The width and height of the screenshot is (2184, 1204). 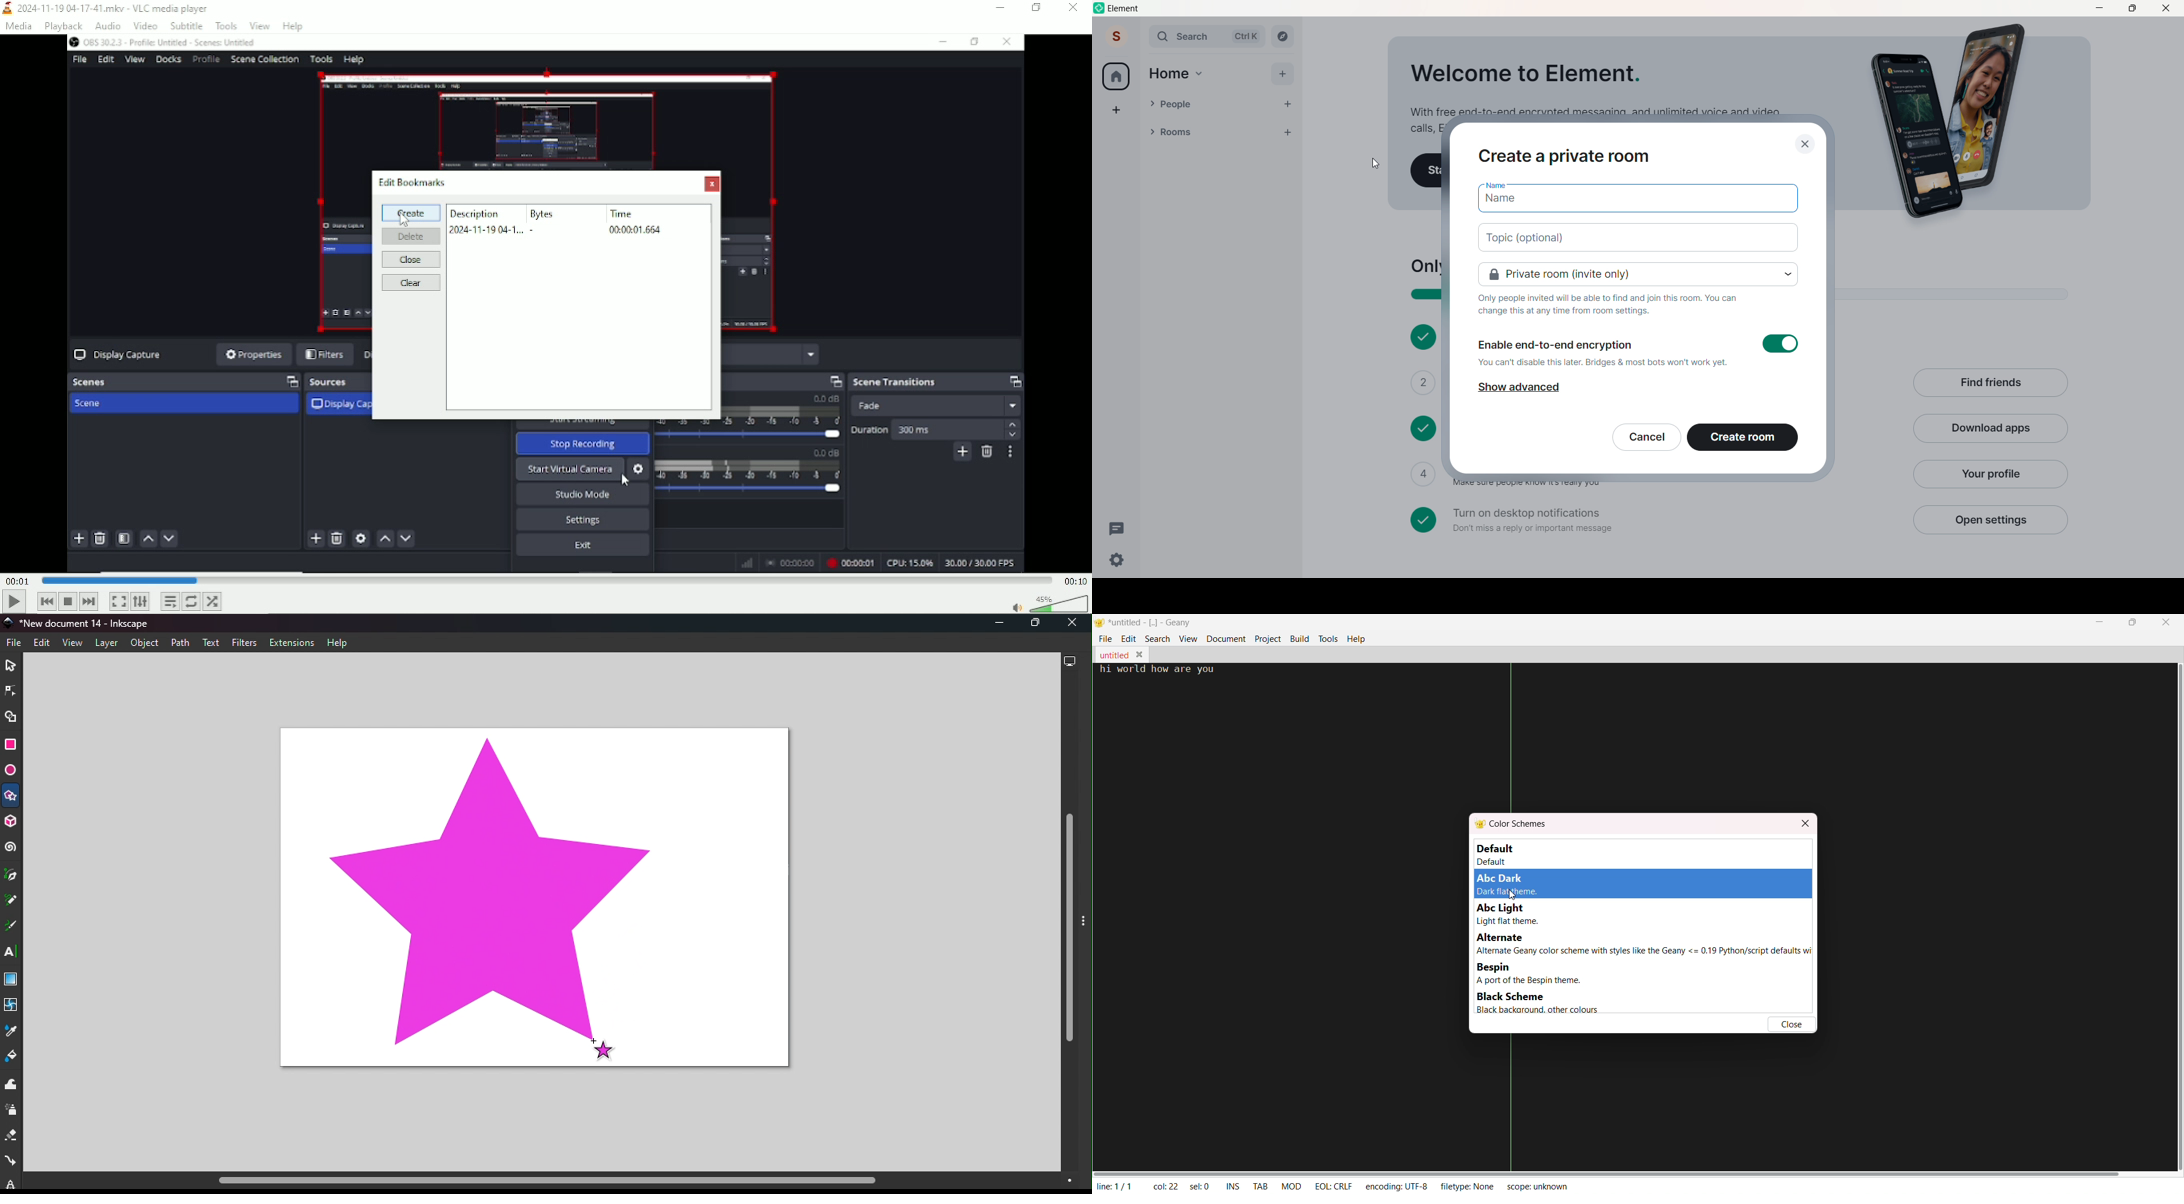 What do you see at coordinates (295, 25) in the screenshot?
I see `help` at bounding box center [295, 25].